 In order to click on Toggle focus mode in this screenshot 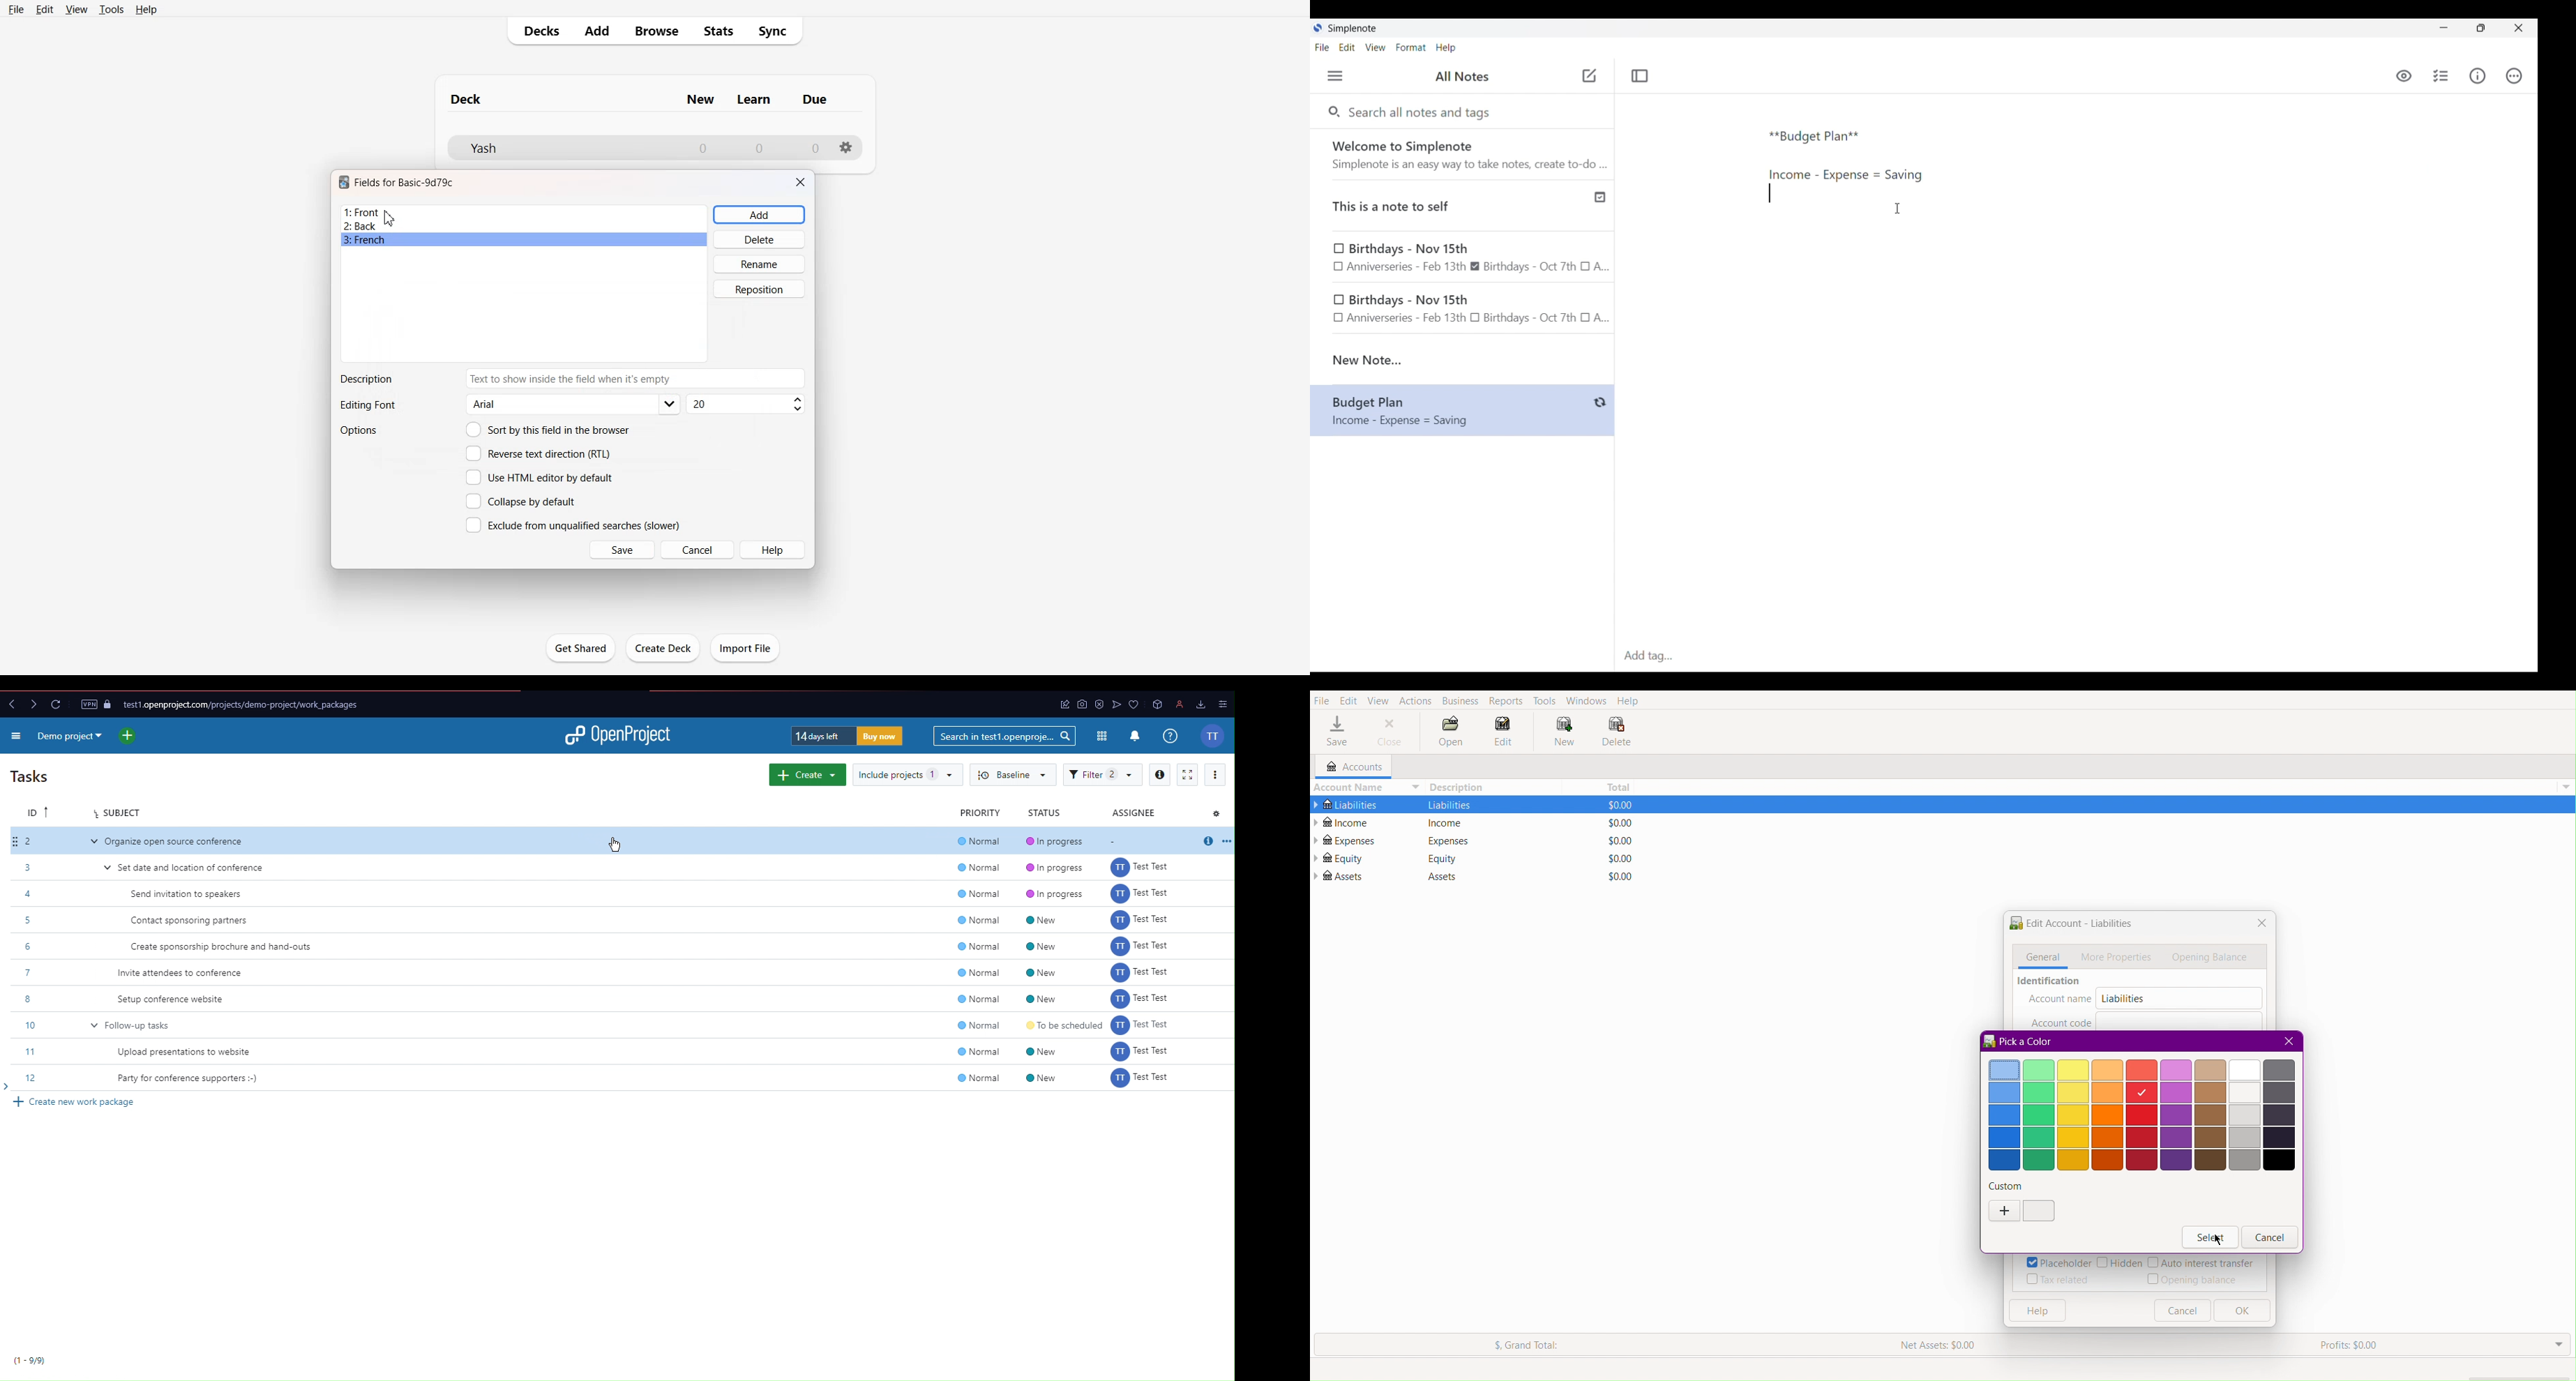, I will do `click(1639, 76)`.